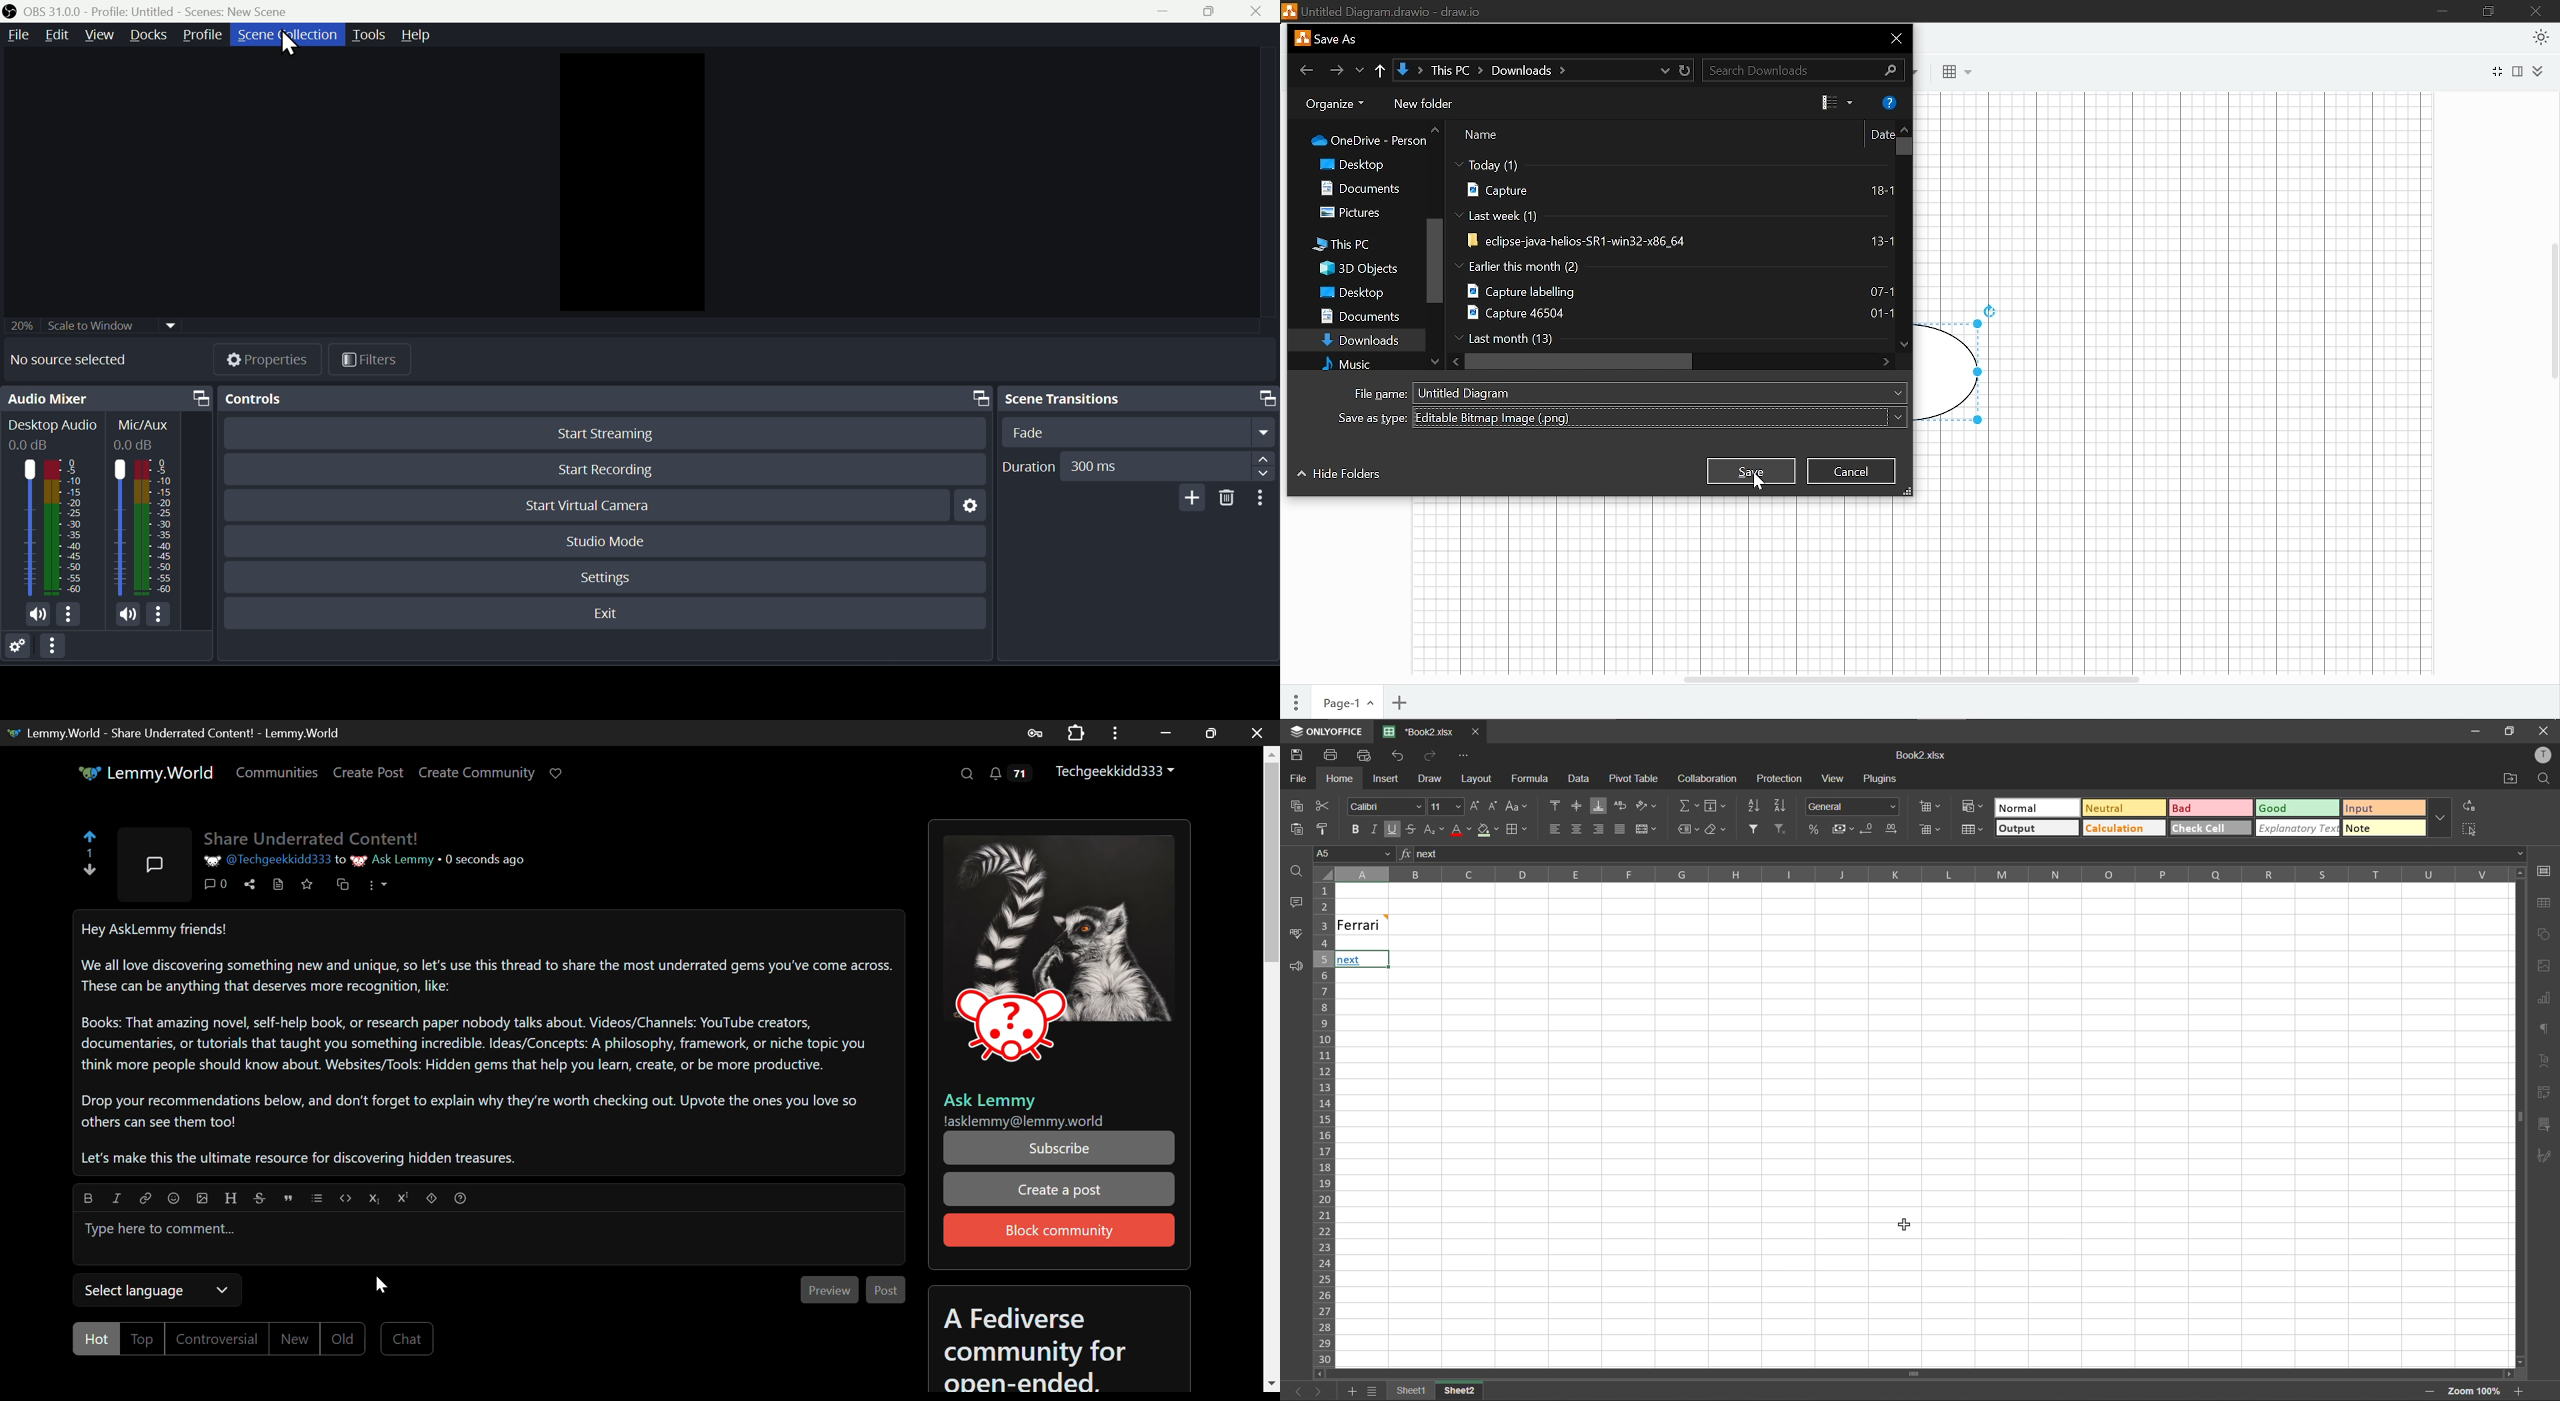 The height and width of the screenshot is (1428, 2576). What do you see at coordinates (1381, 10) in the screenshot?
I see `File name` at bounding box center [1381, 10].